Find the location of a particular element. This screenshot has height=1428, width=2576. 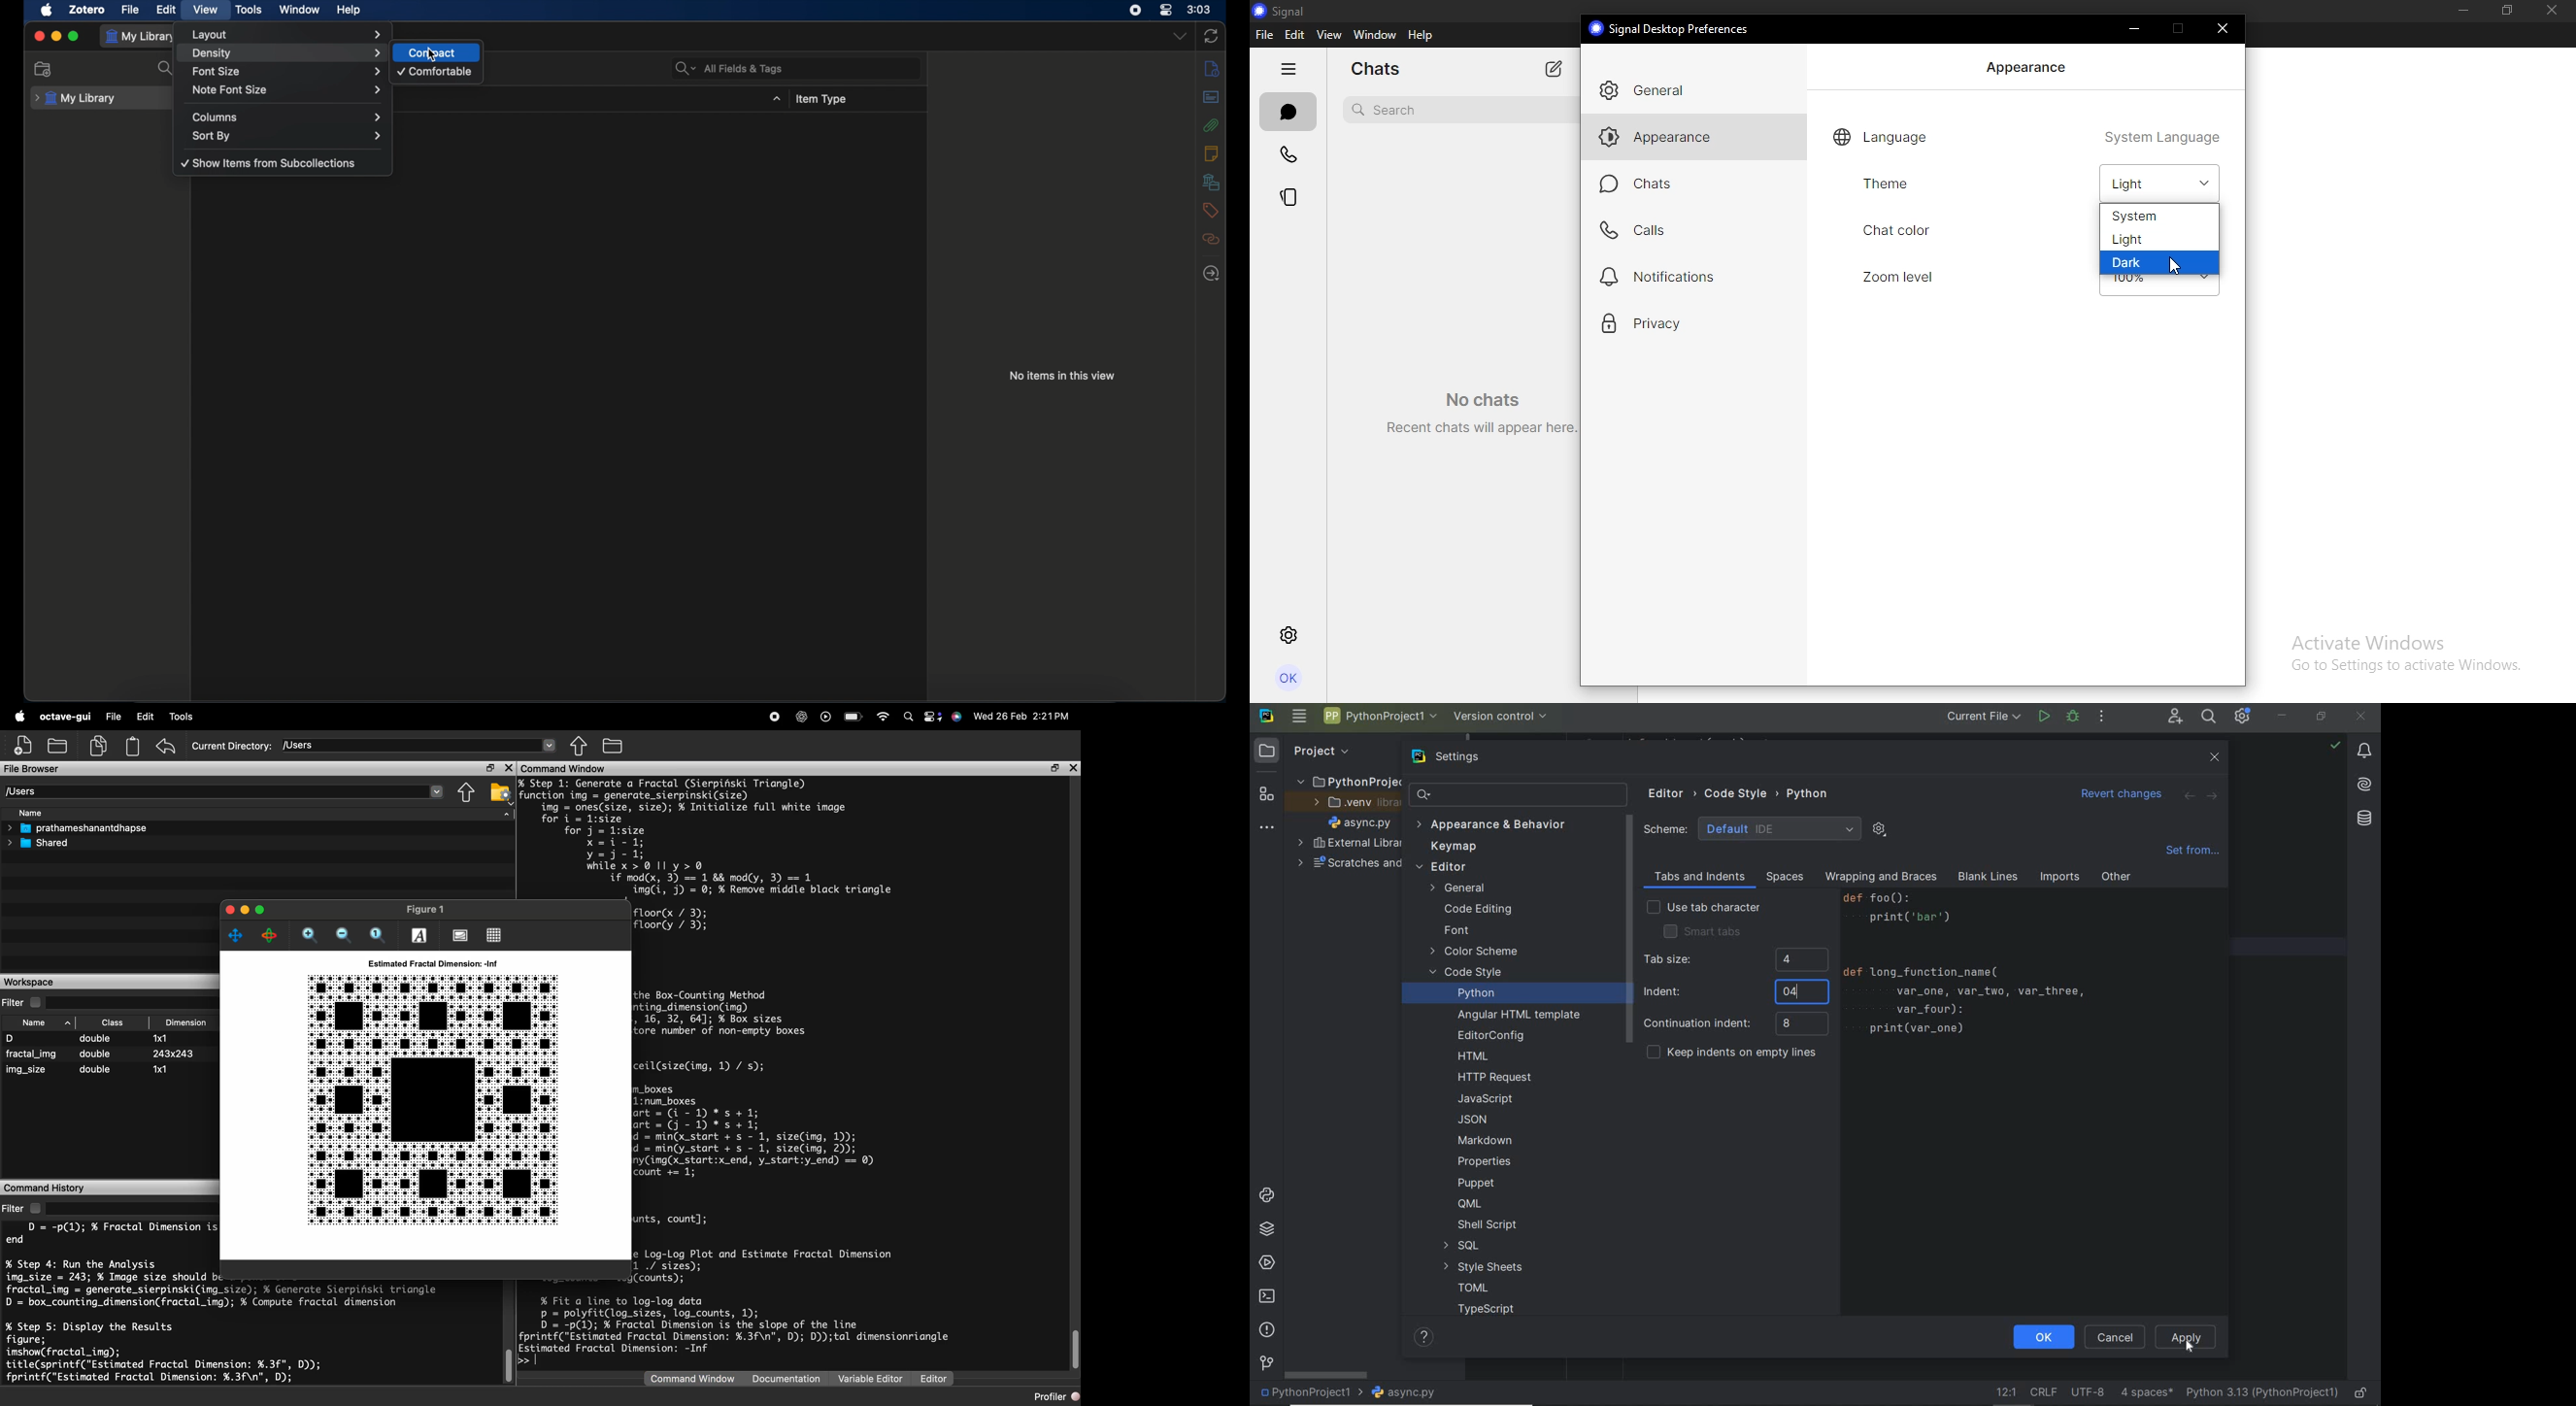

window is located at coordinates (300, 9).